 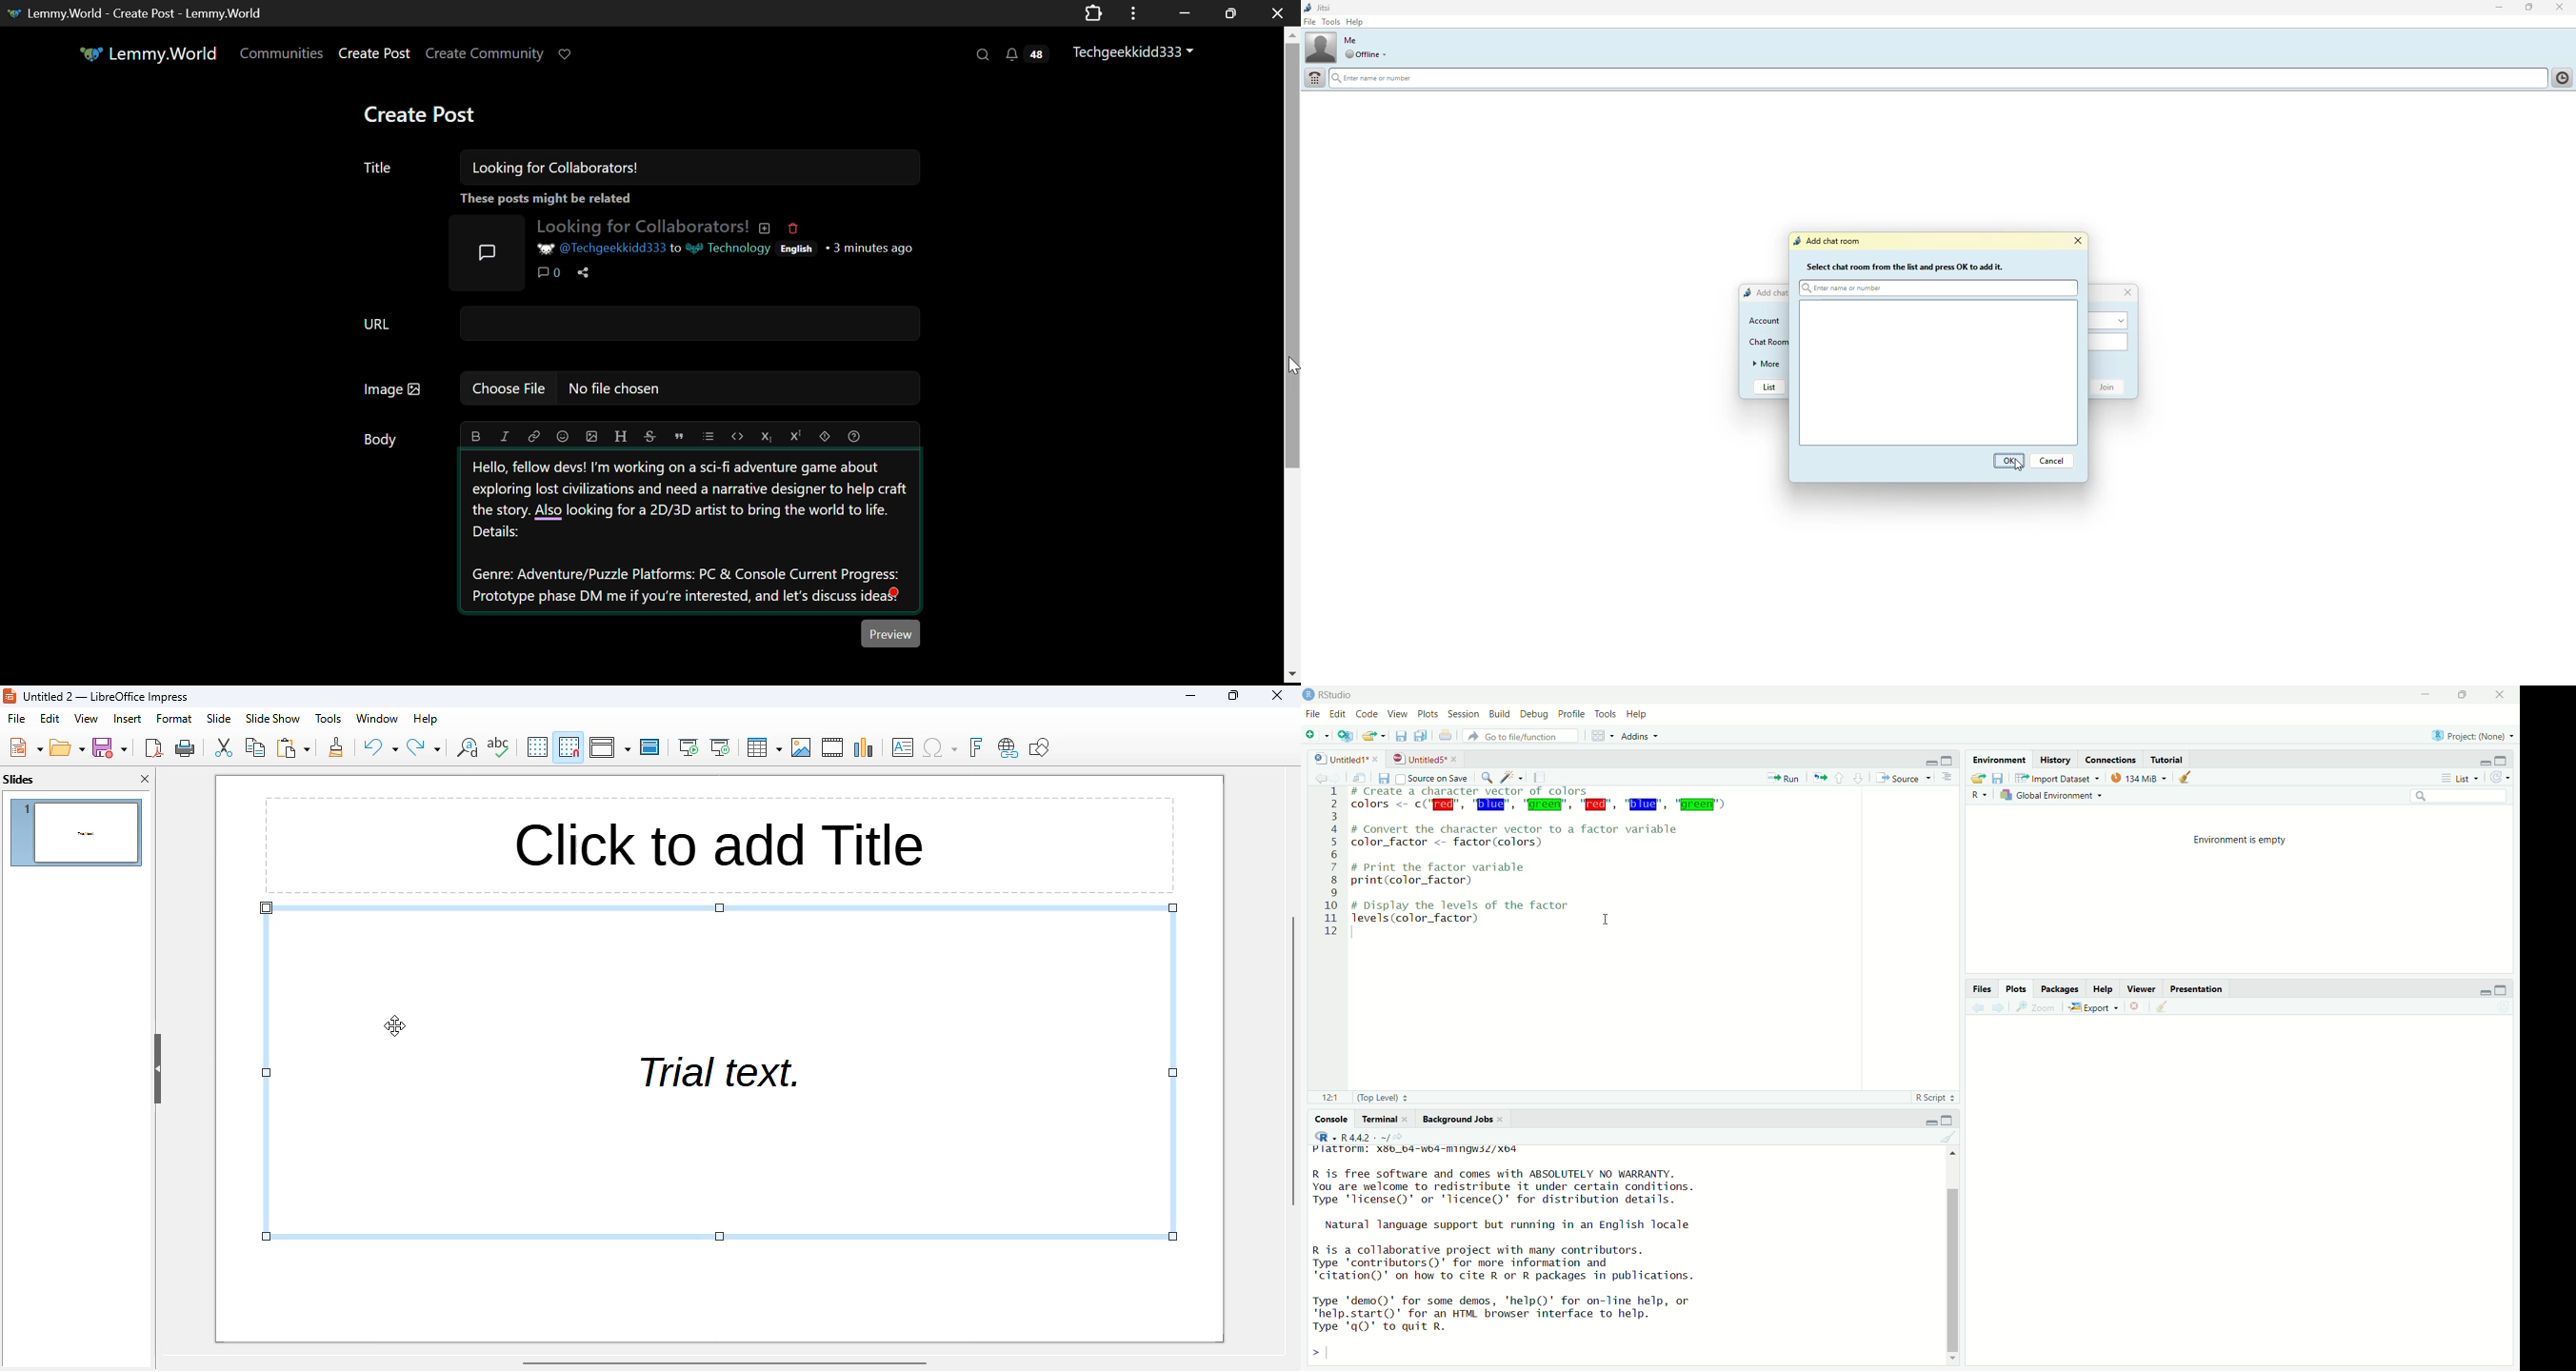 I want to click on go to previous section/chunk, so click(x=1841, y=779).